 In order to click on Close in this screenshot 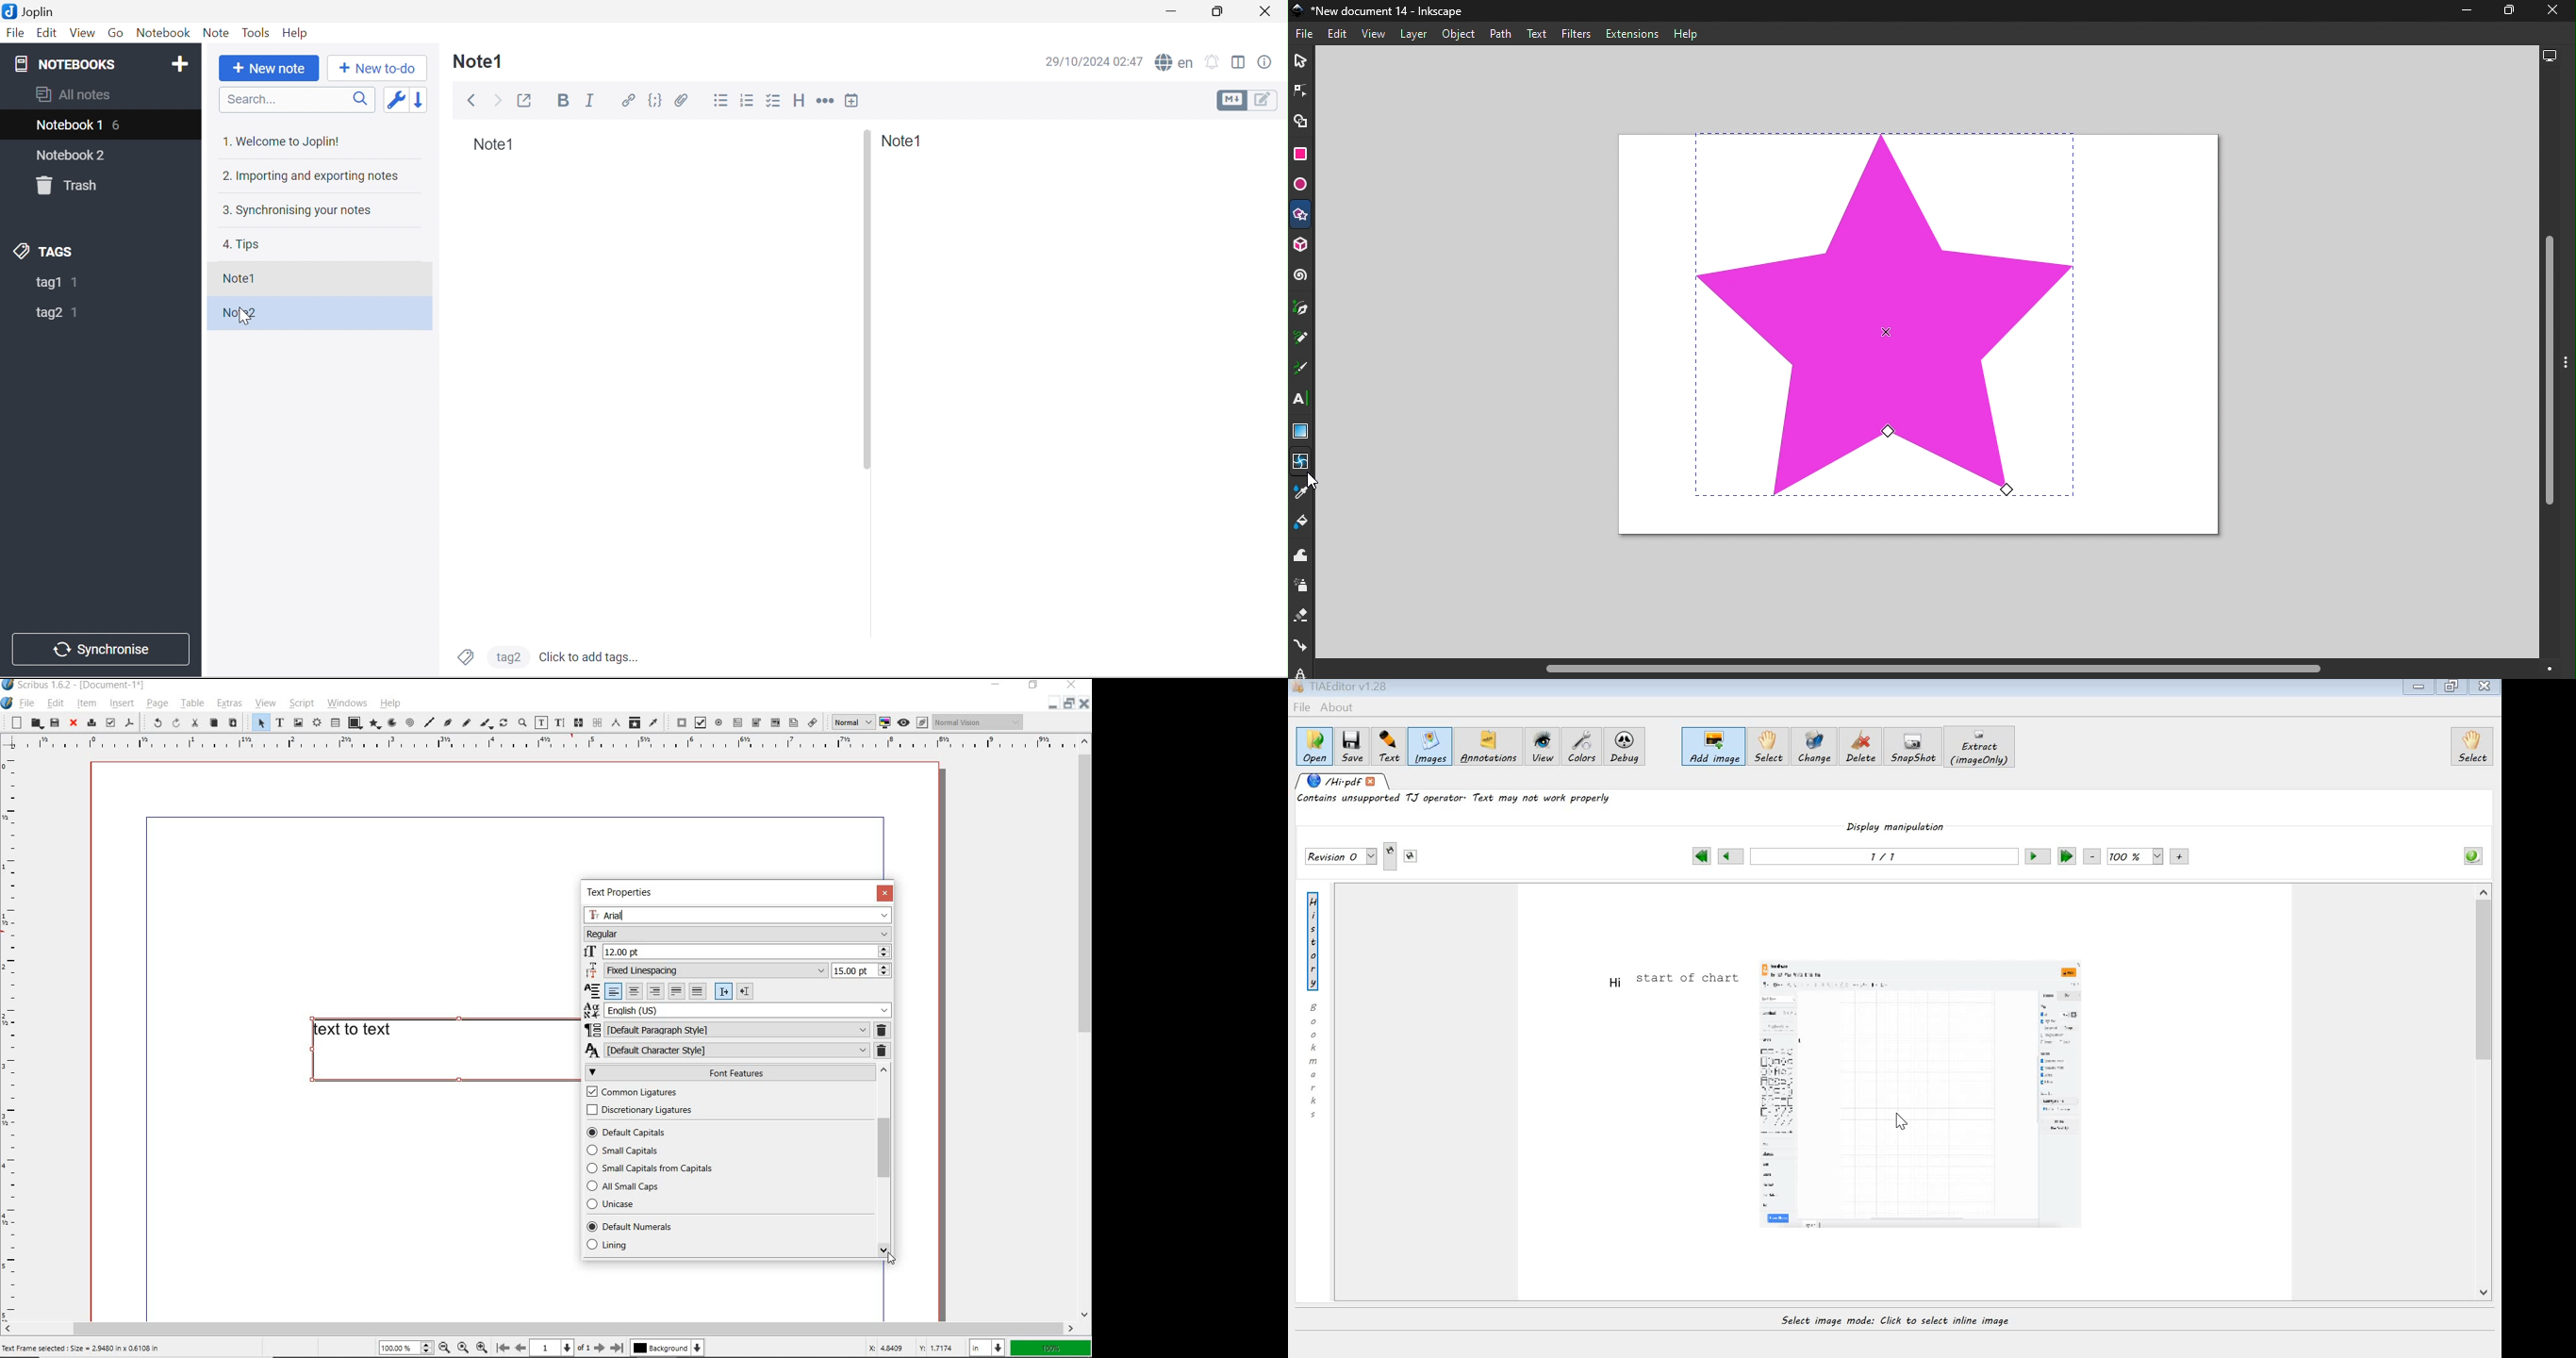, I will do `click(1083, 705)`.